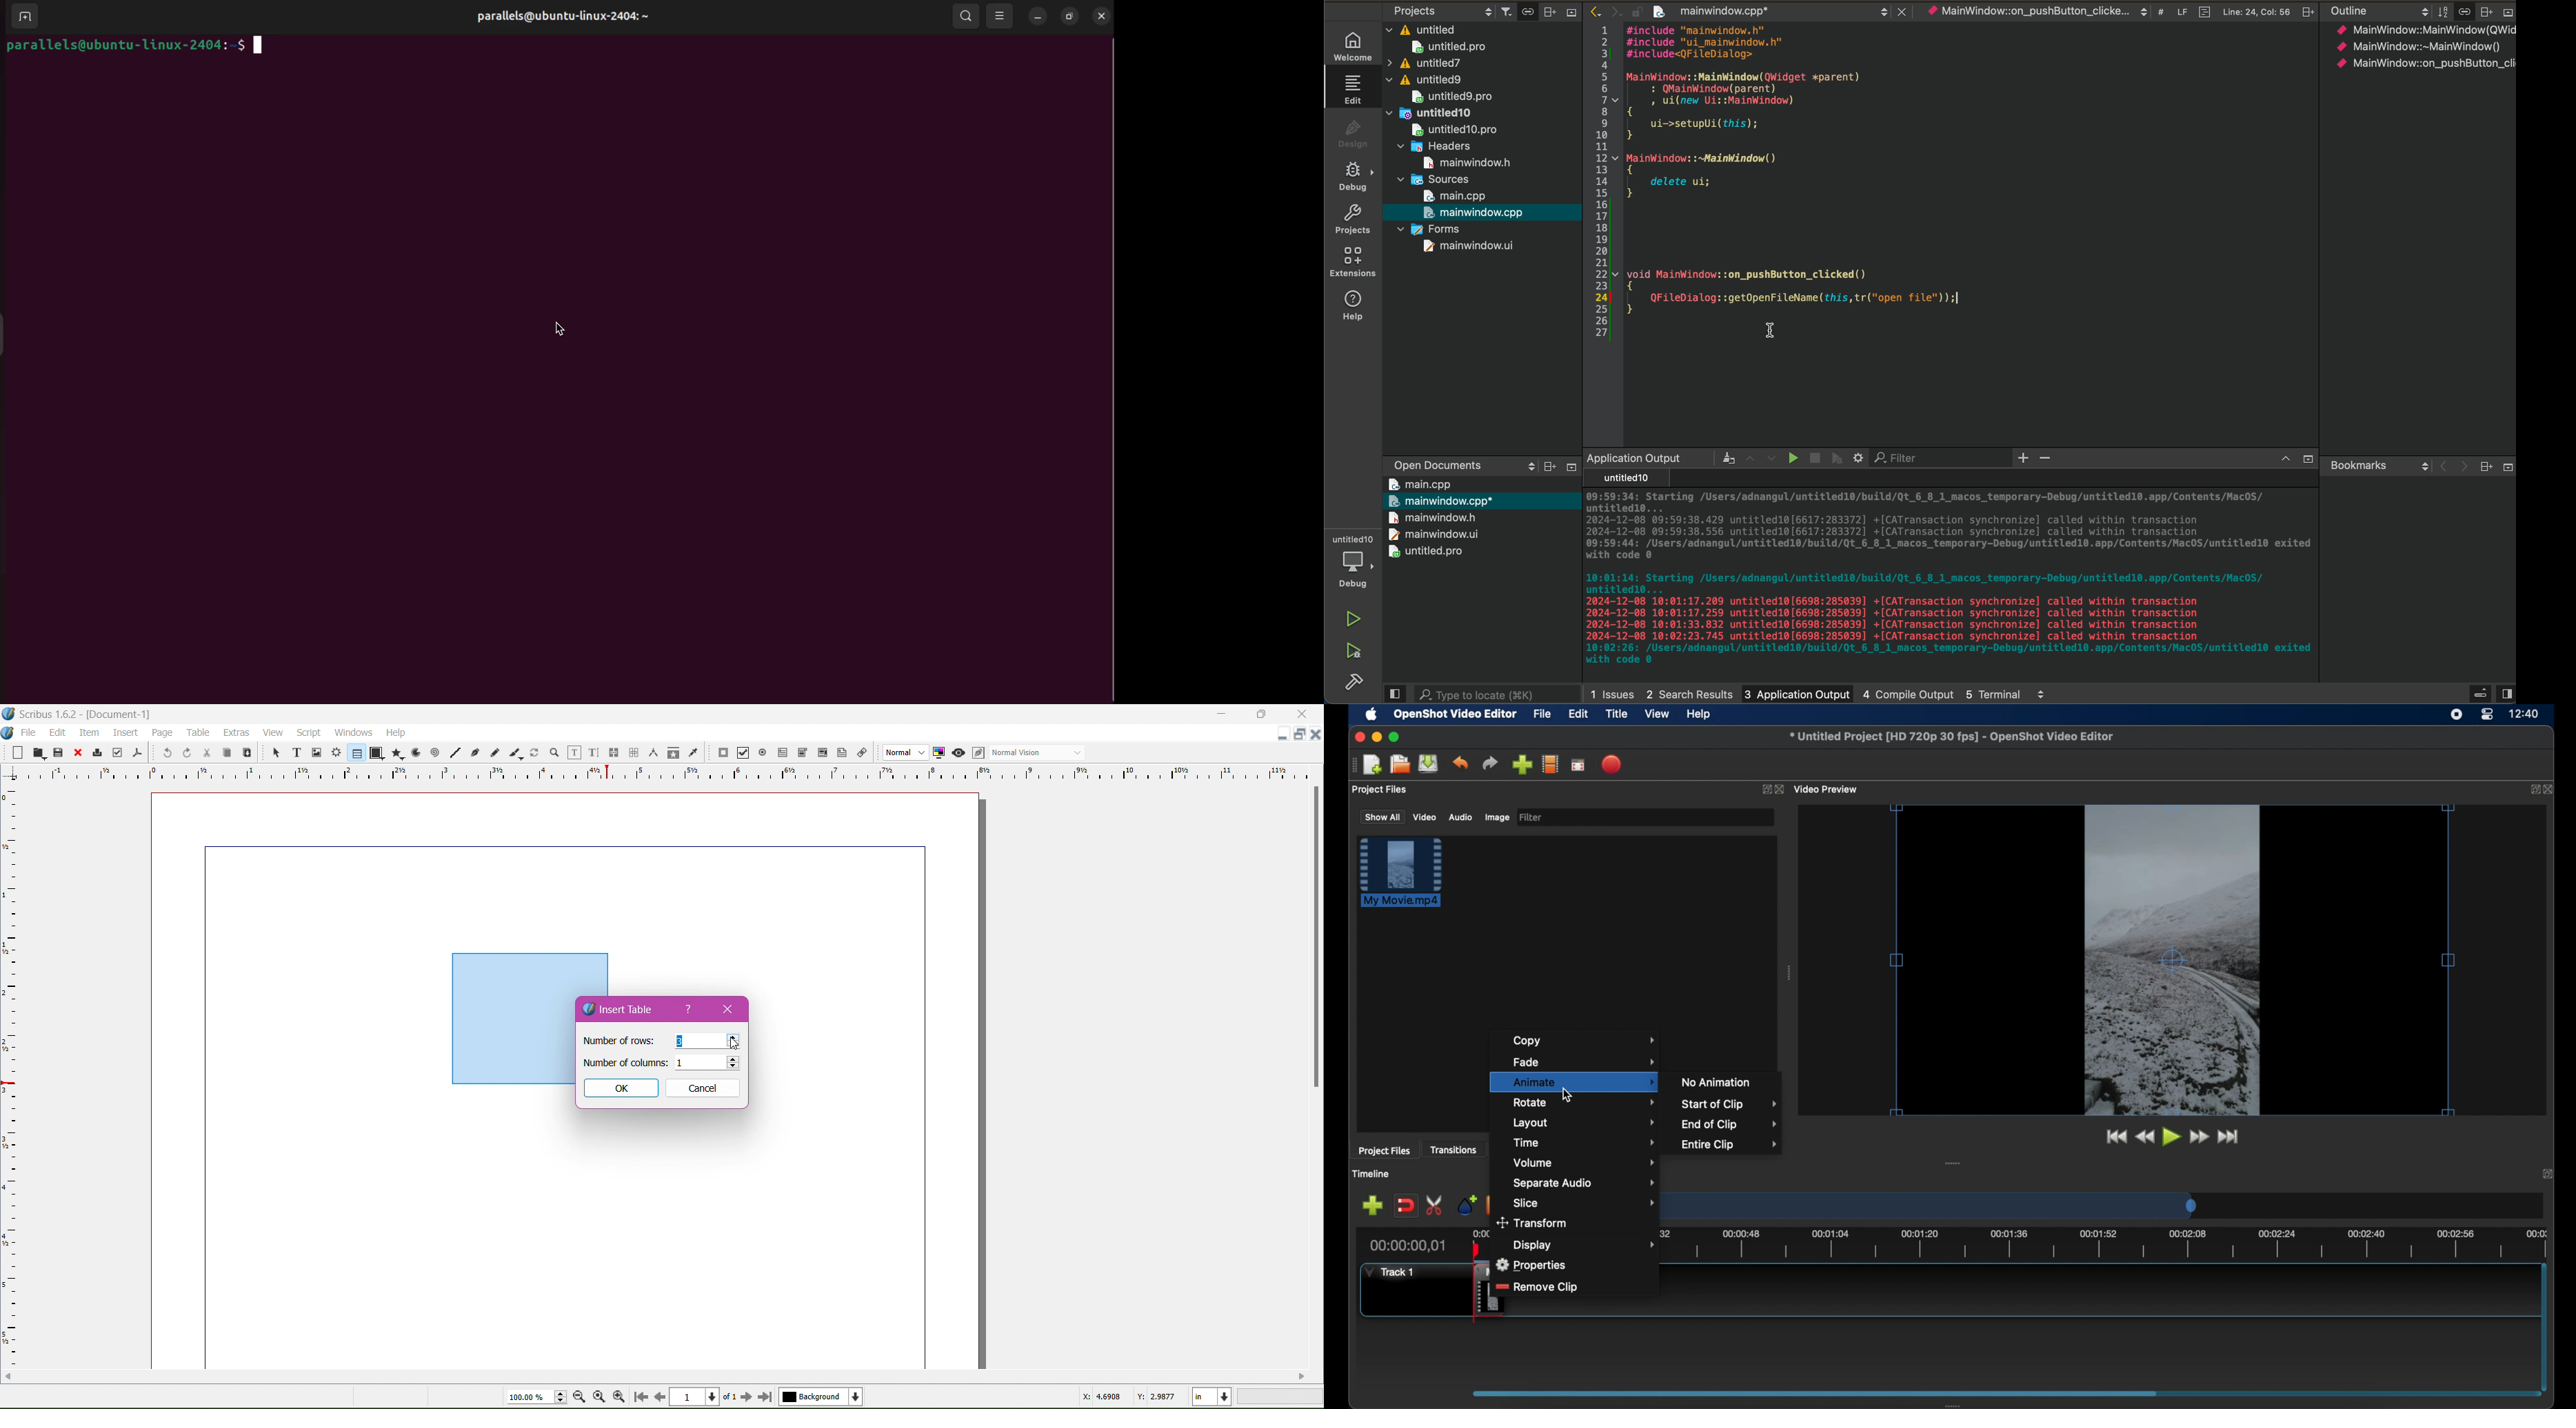 This screenshot has width=2576, height=1428. Describe the element at coordinates (1433, 112) in the screenshot. I see `untitled10` at that location.